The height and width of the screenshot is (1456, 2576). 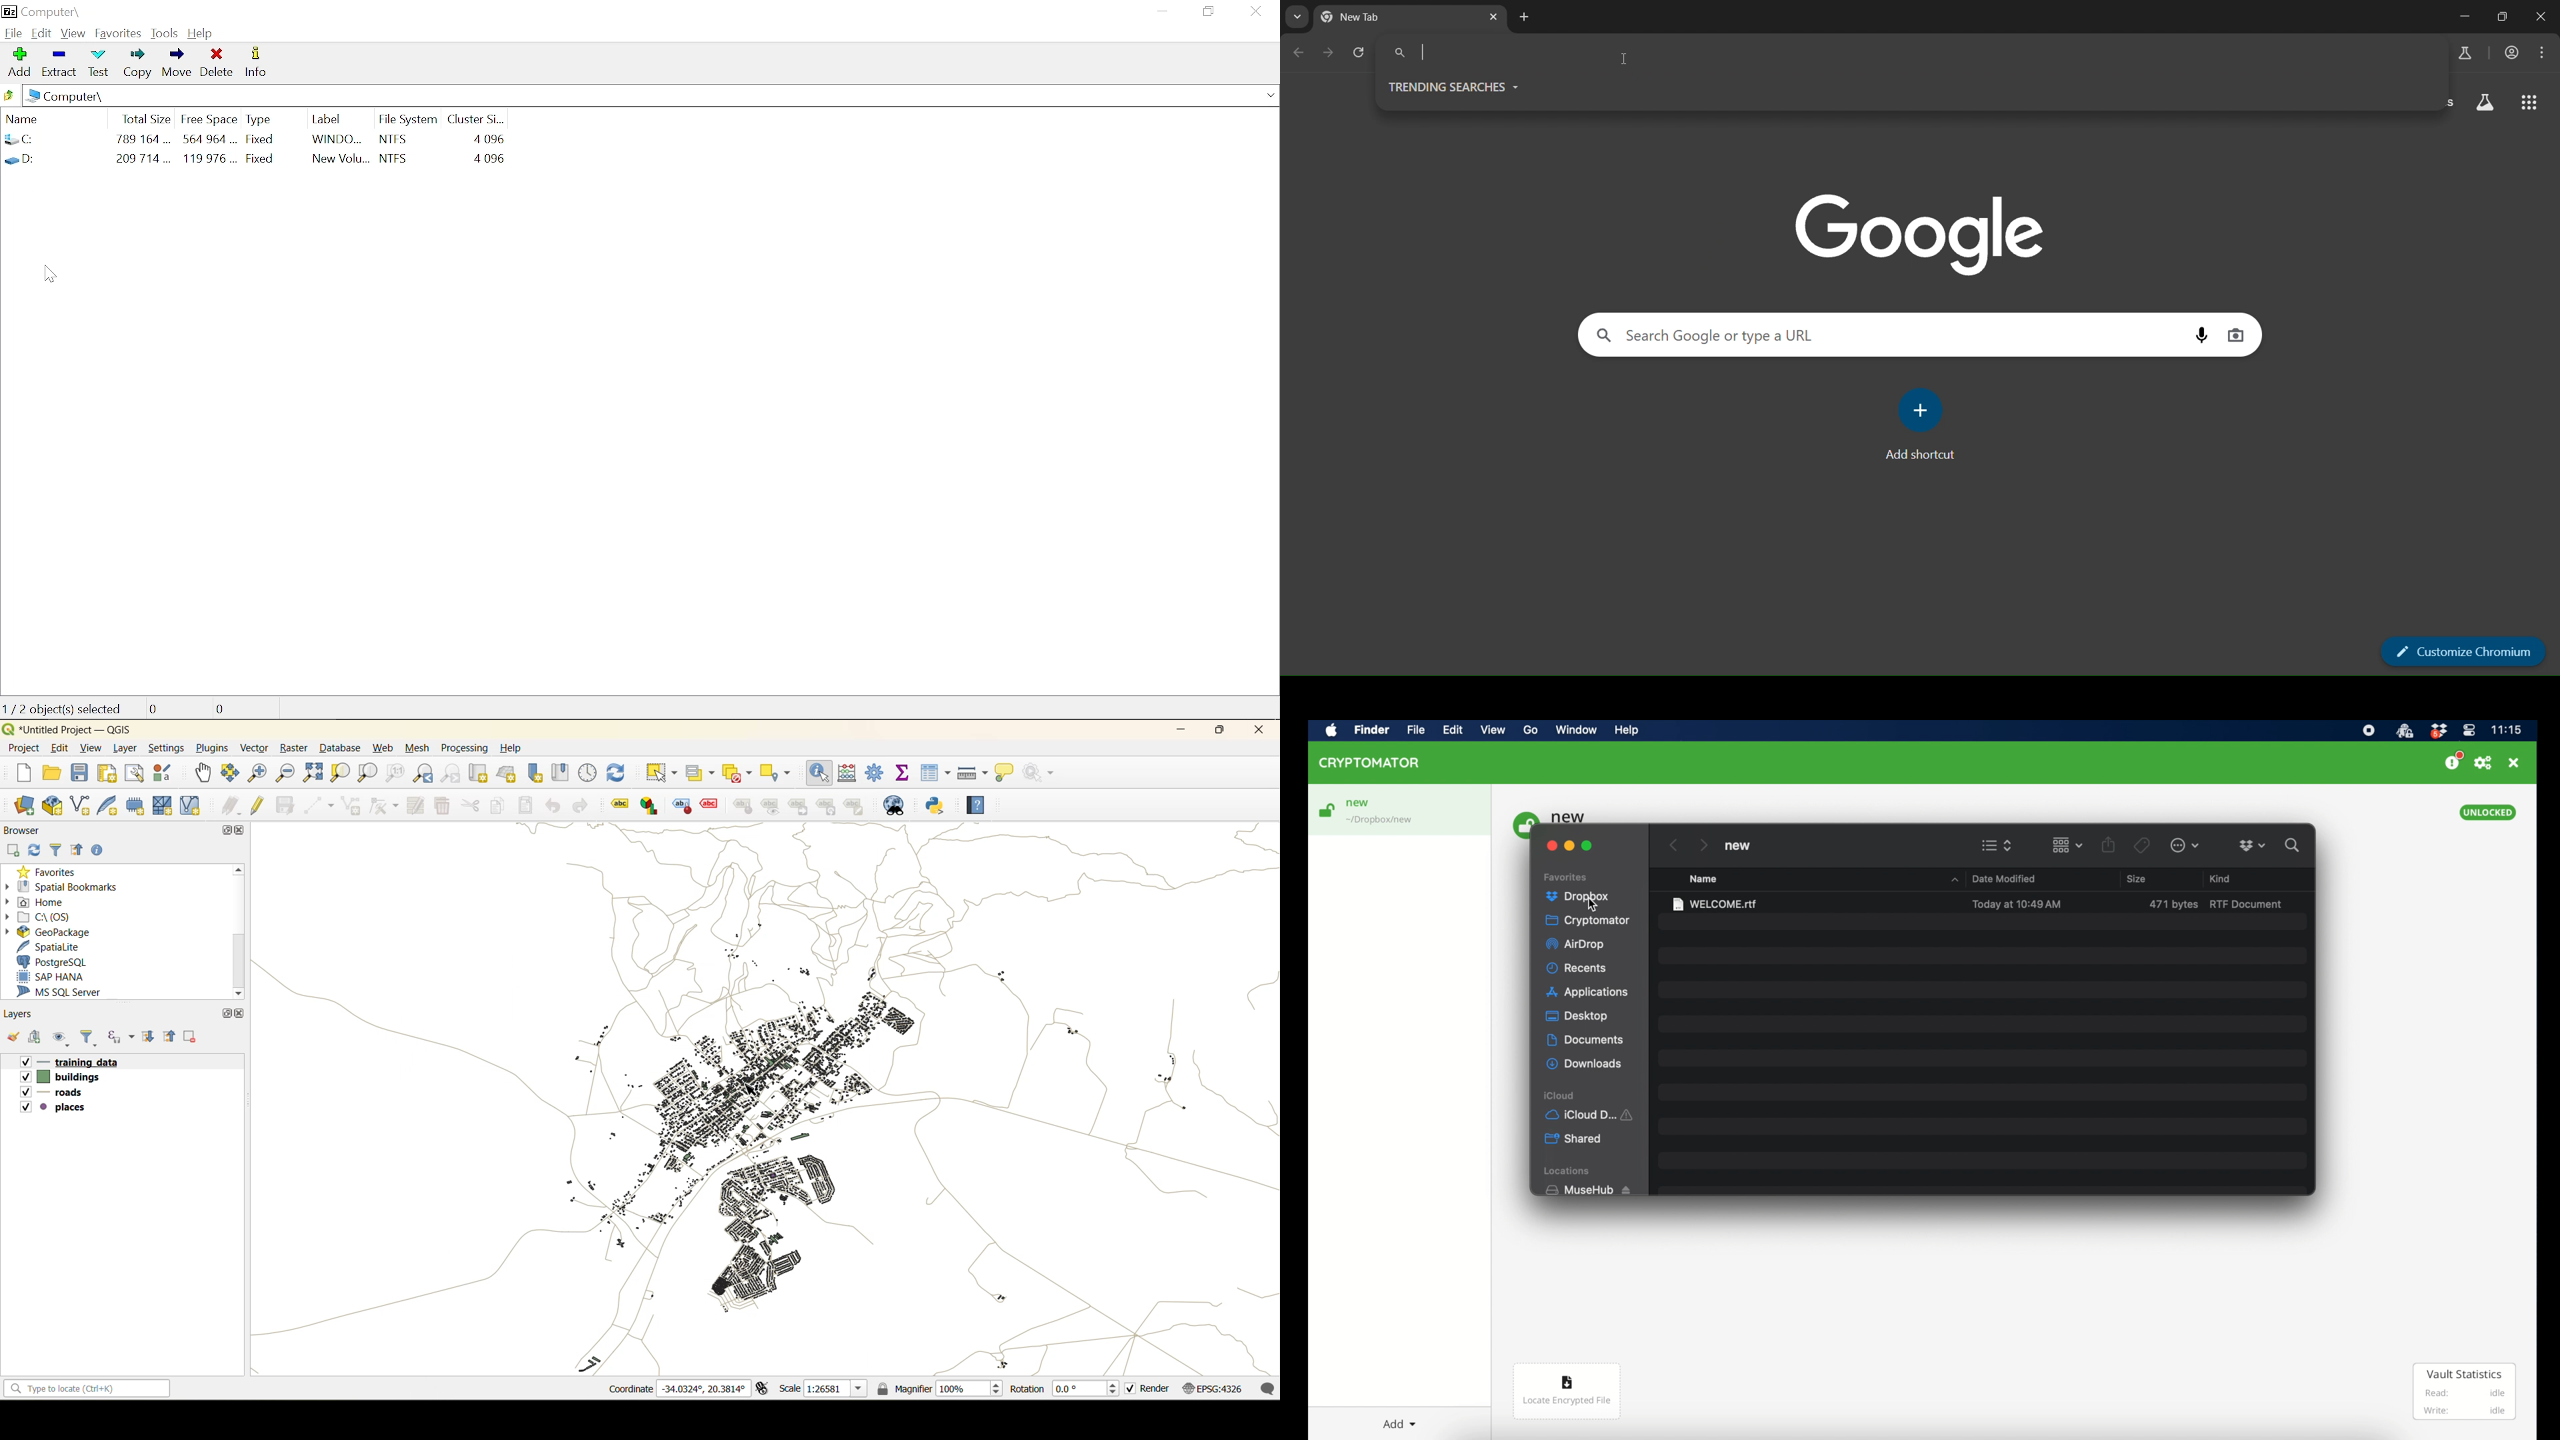 What do you see at coordinates (56, 851) in the screenshot?
I see `filter` at bounding box center [56, 851].